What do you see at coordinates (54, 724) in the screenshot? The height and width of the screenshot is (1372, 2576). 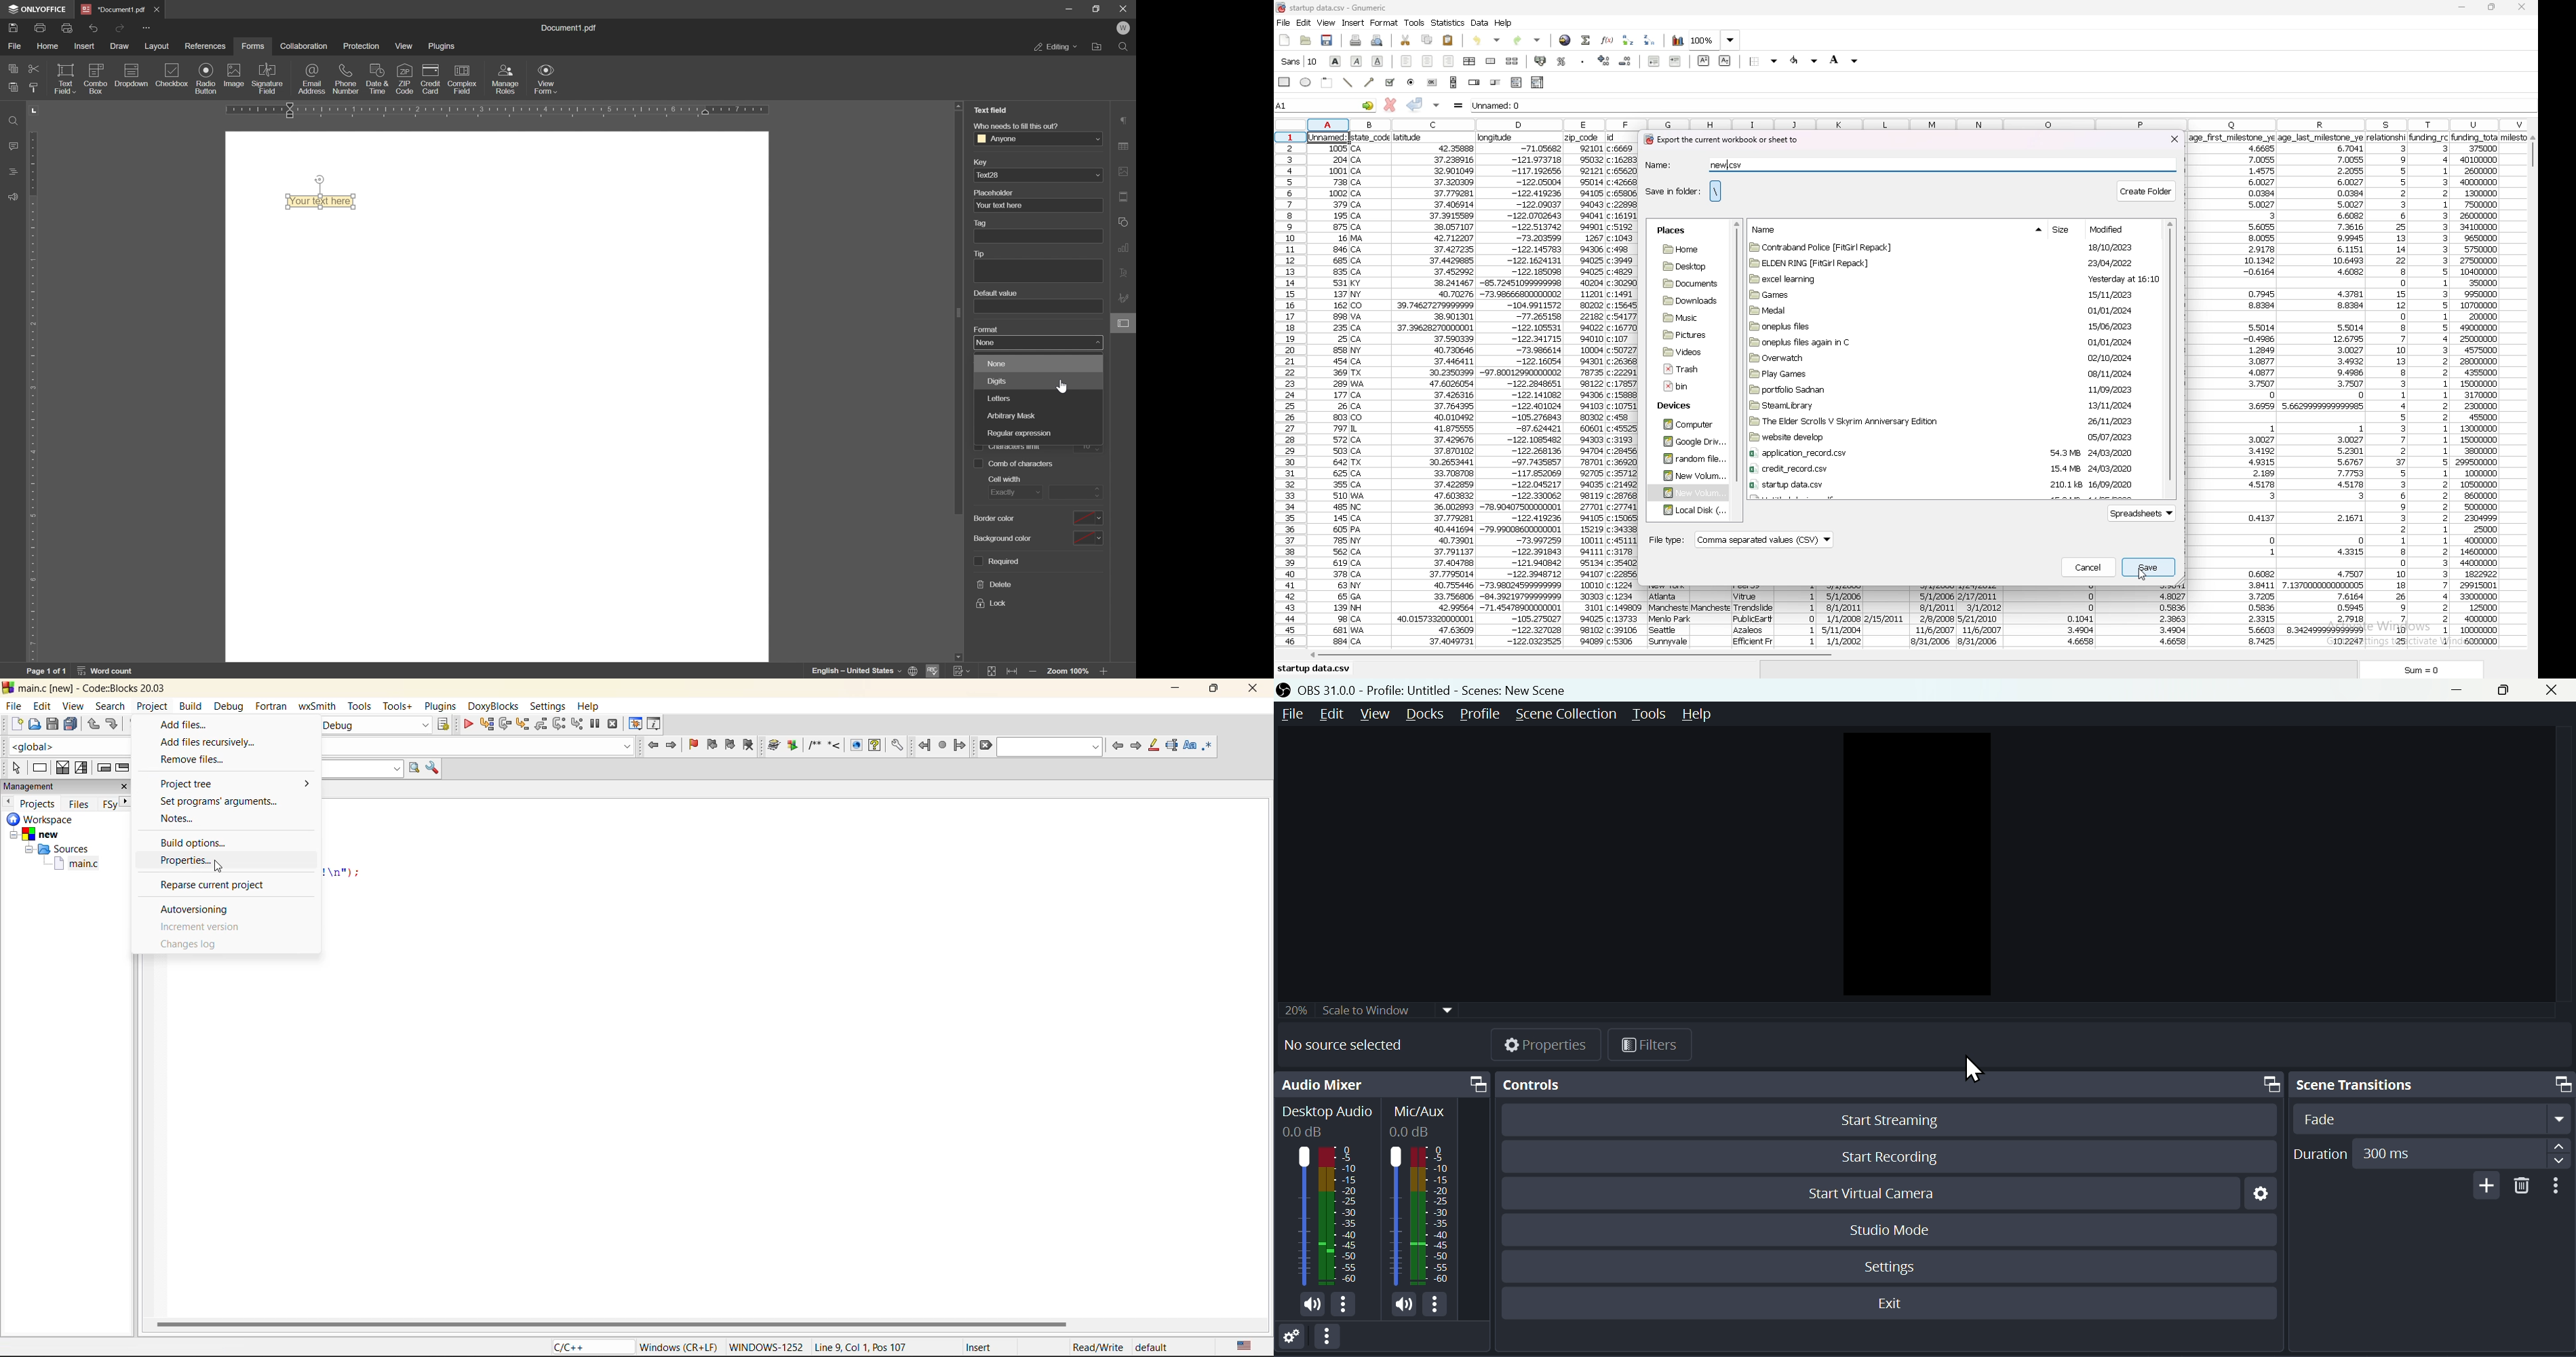 I see `save` at bounding box center [54, 724].